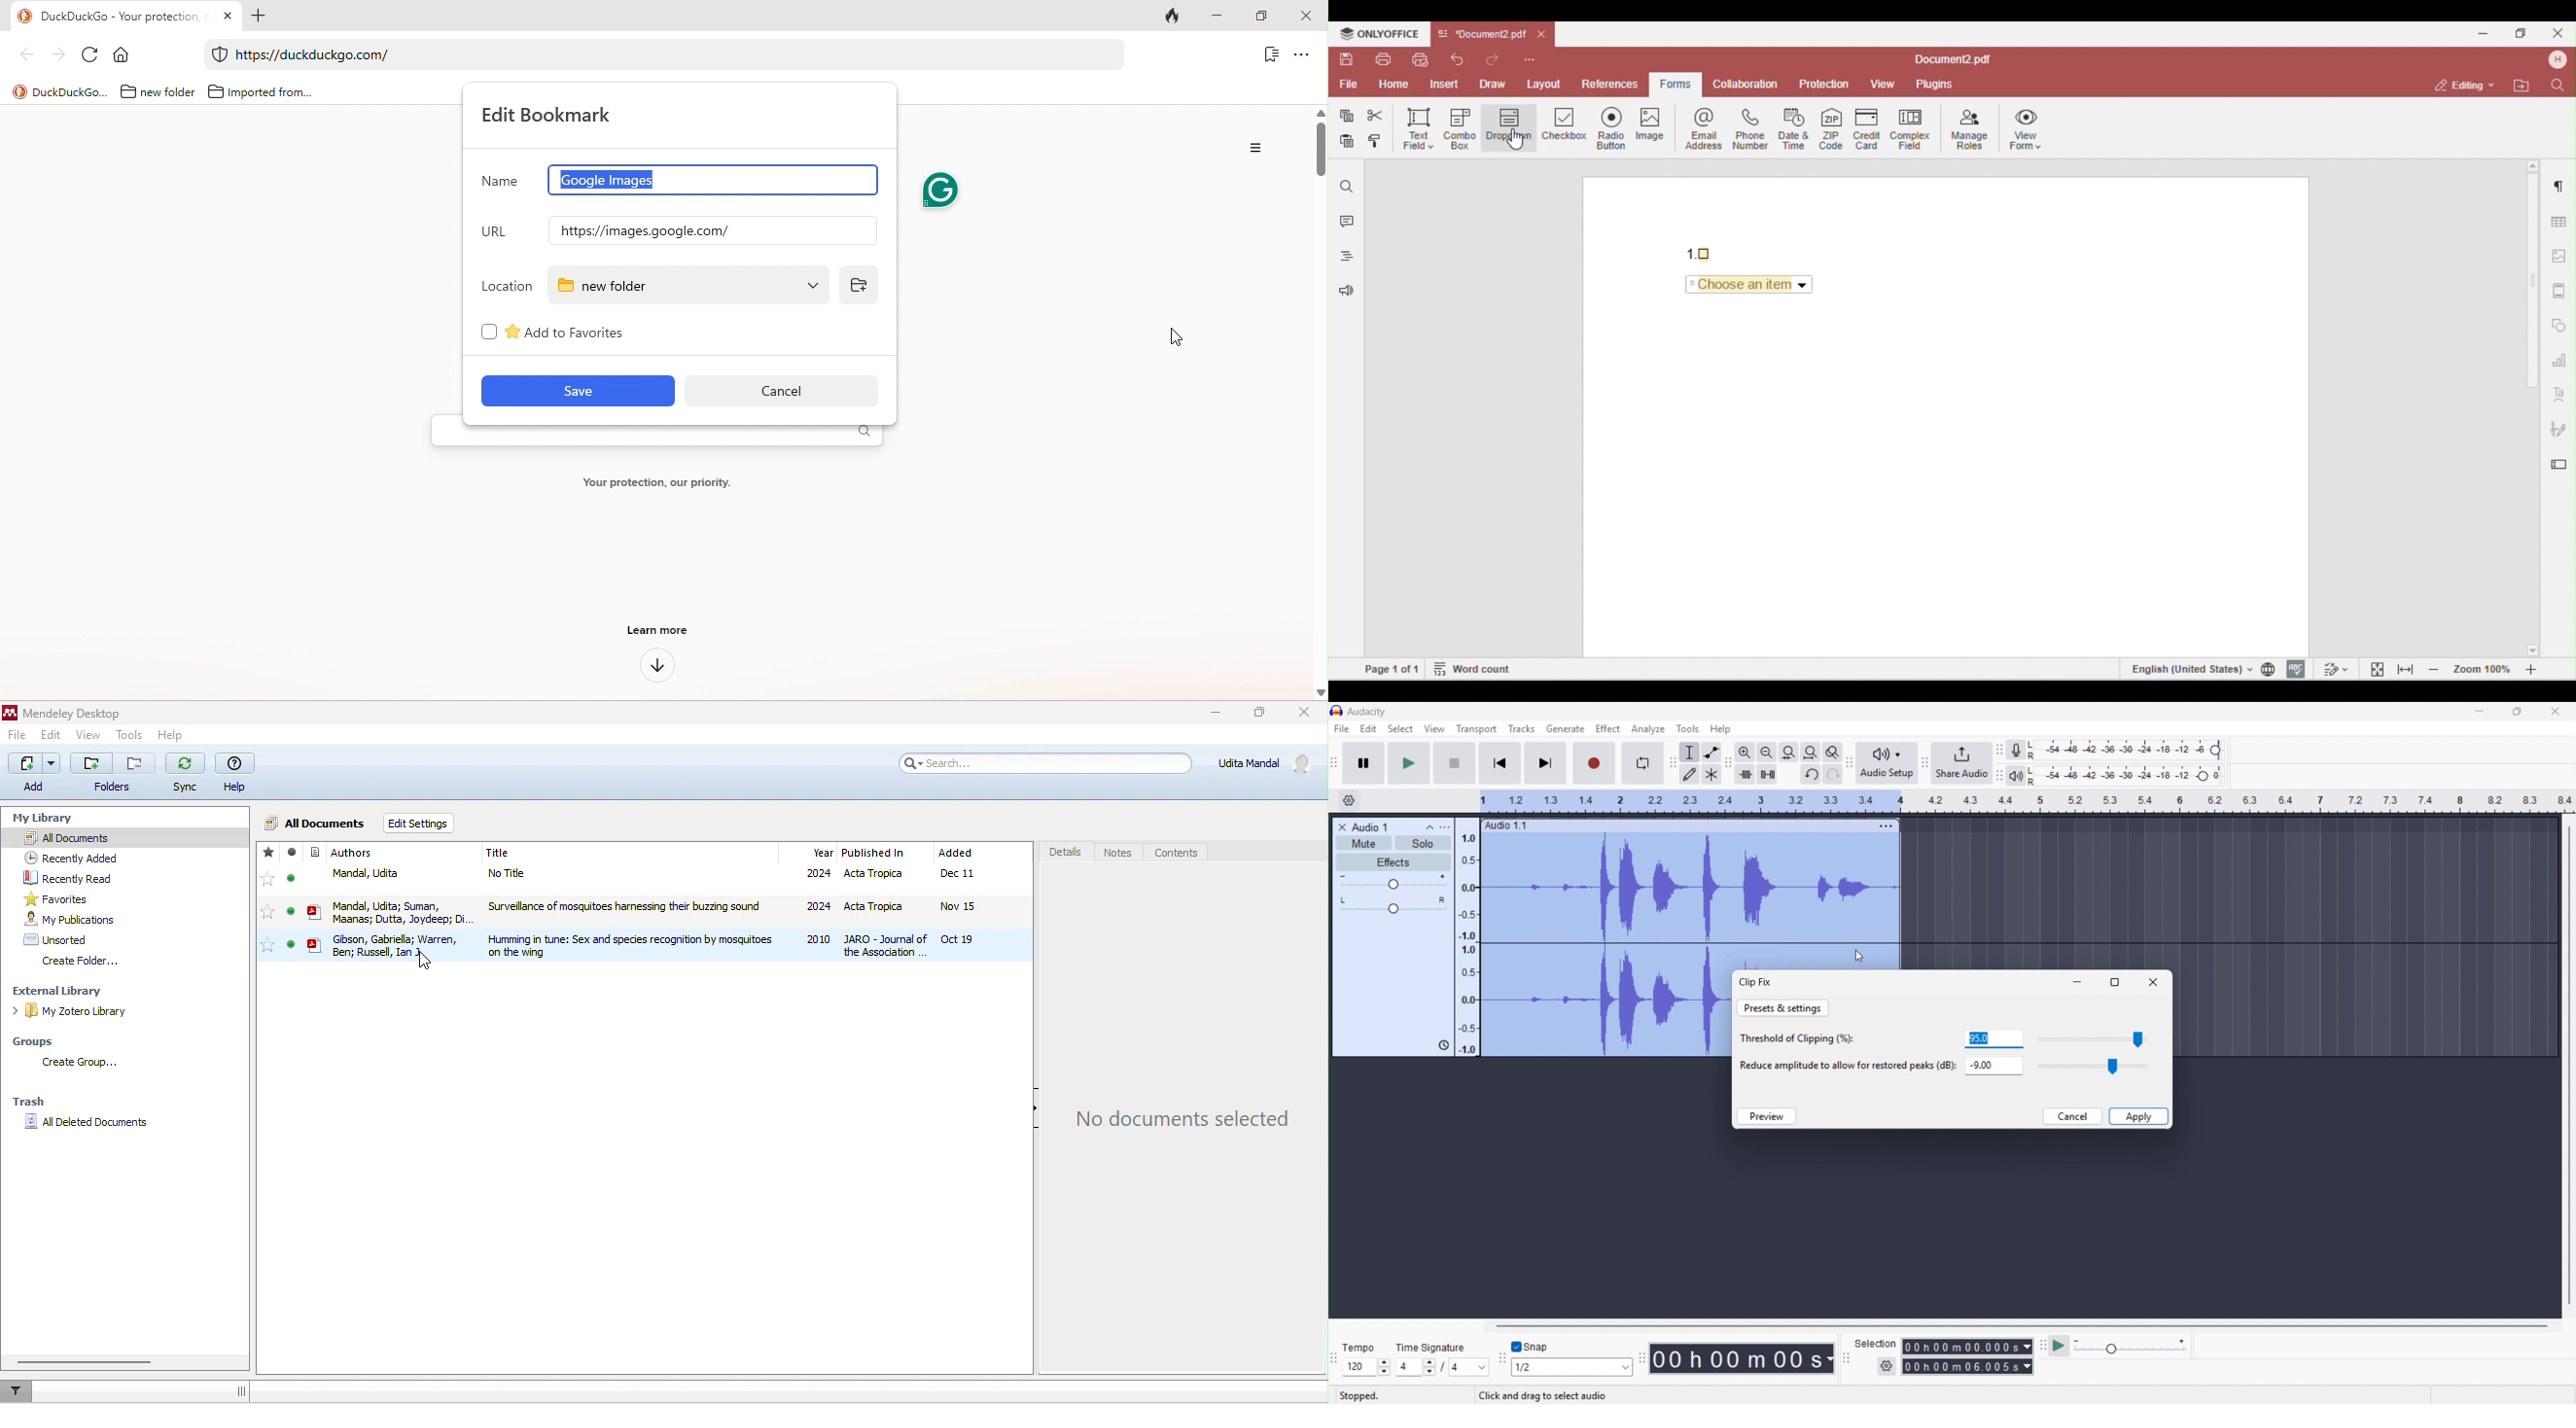 Image resolution: width=2576 pixels, height=1428 pixels. I want to click on Playback level, so click(2129, 775).